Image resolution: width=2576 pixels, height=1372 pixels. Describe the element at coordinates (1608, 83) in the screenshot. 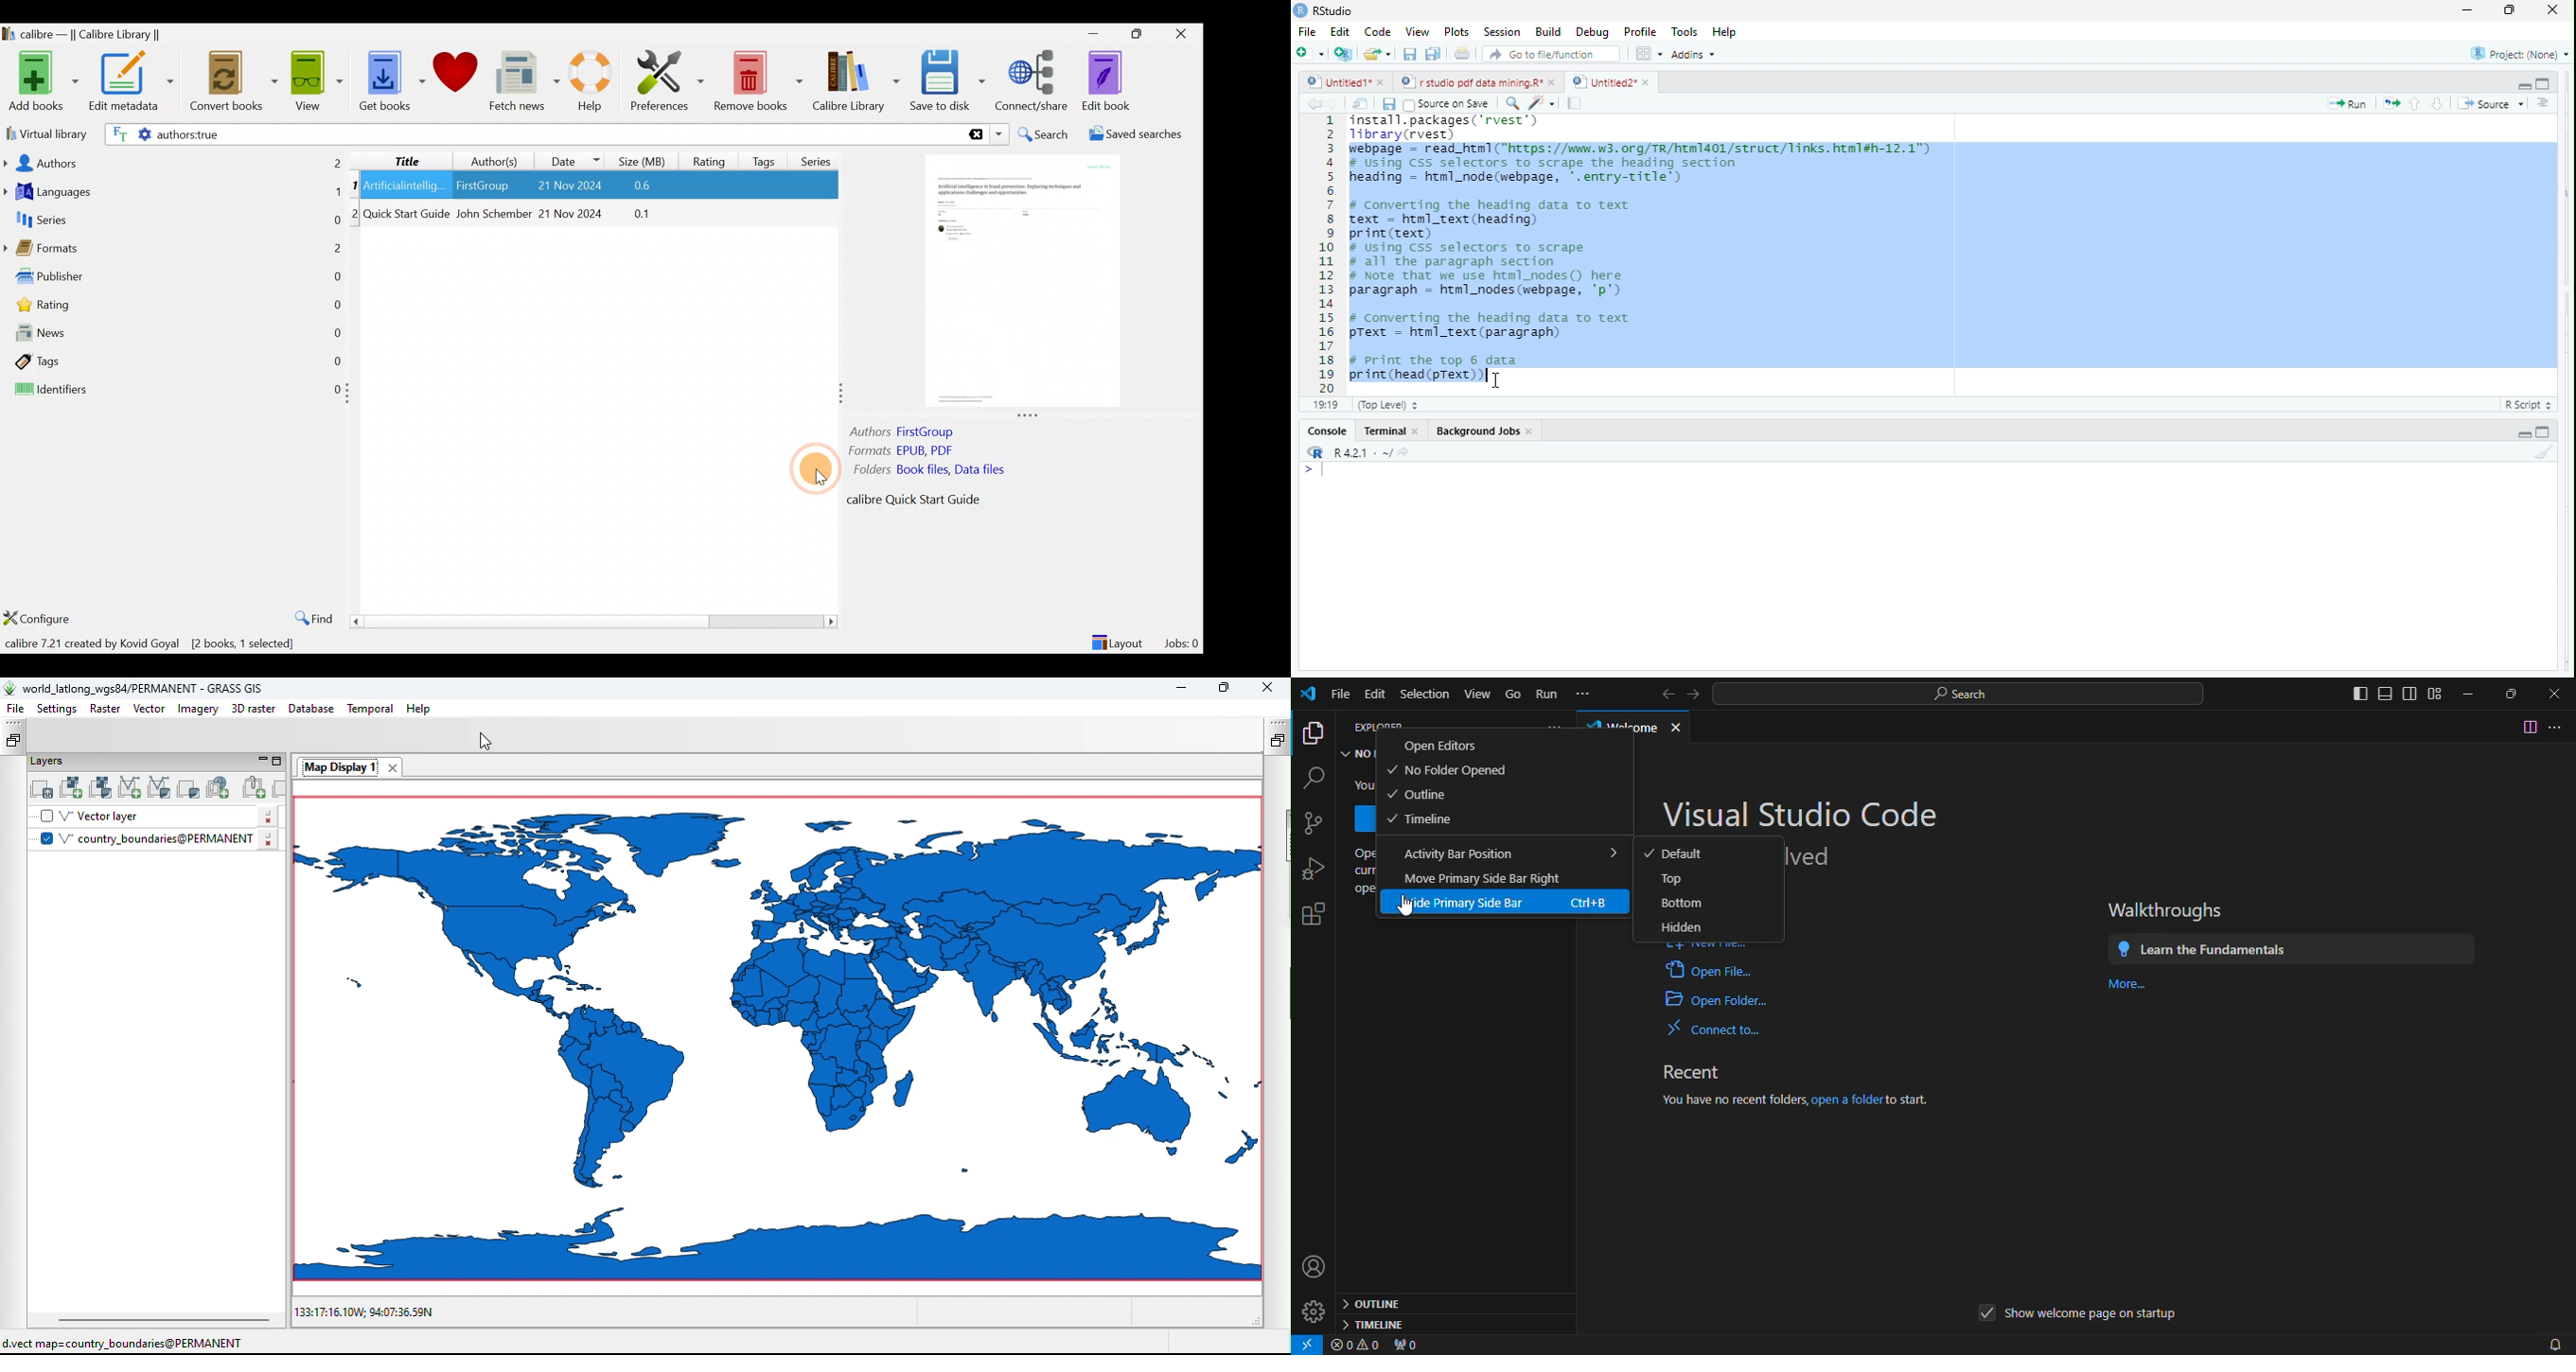

I see ` Untitied2" »` at that location.